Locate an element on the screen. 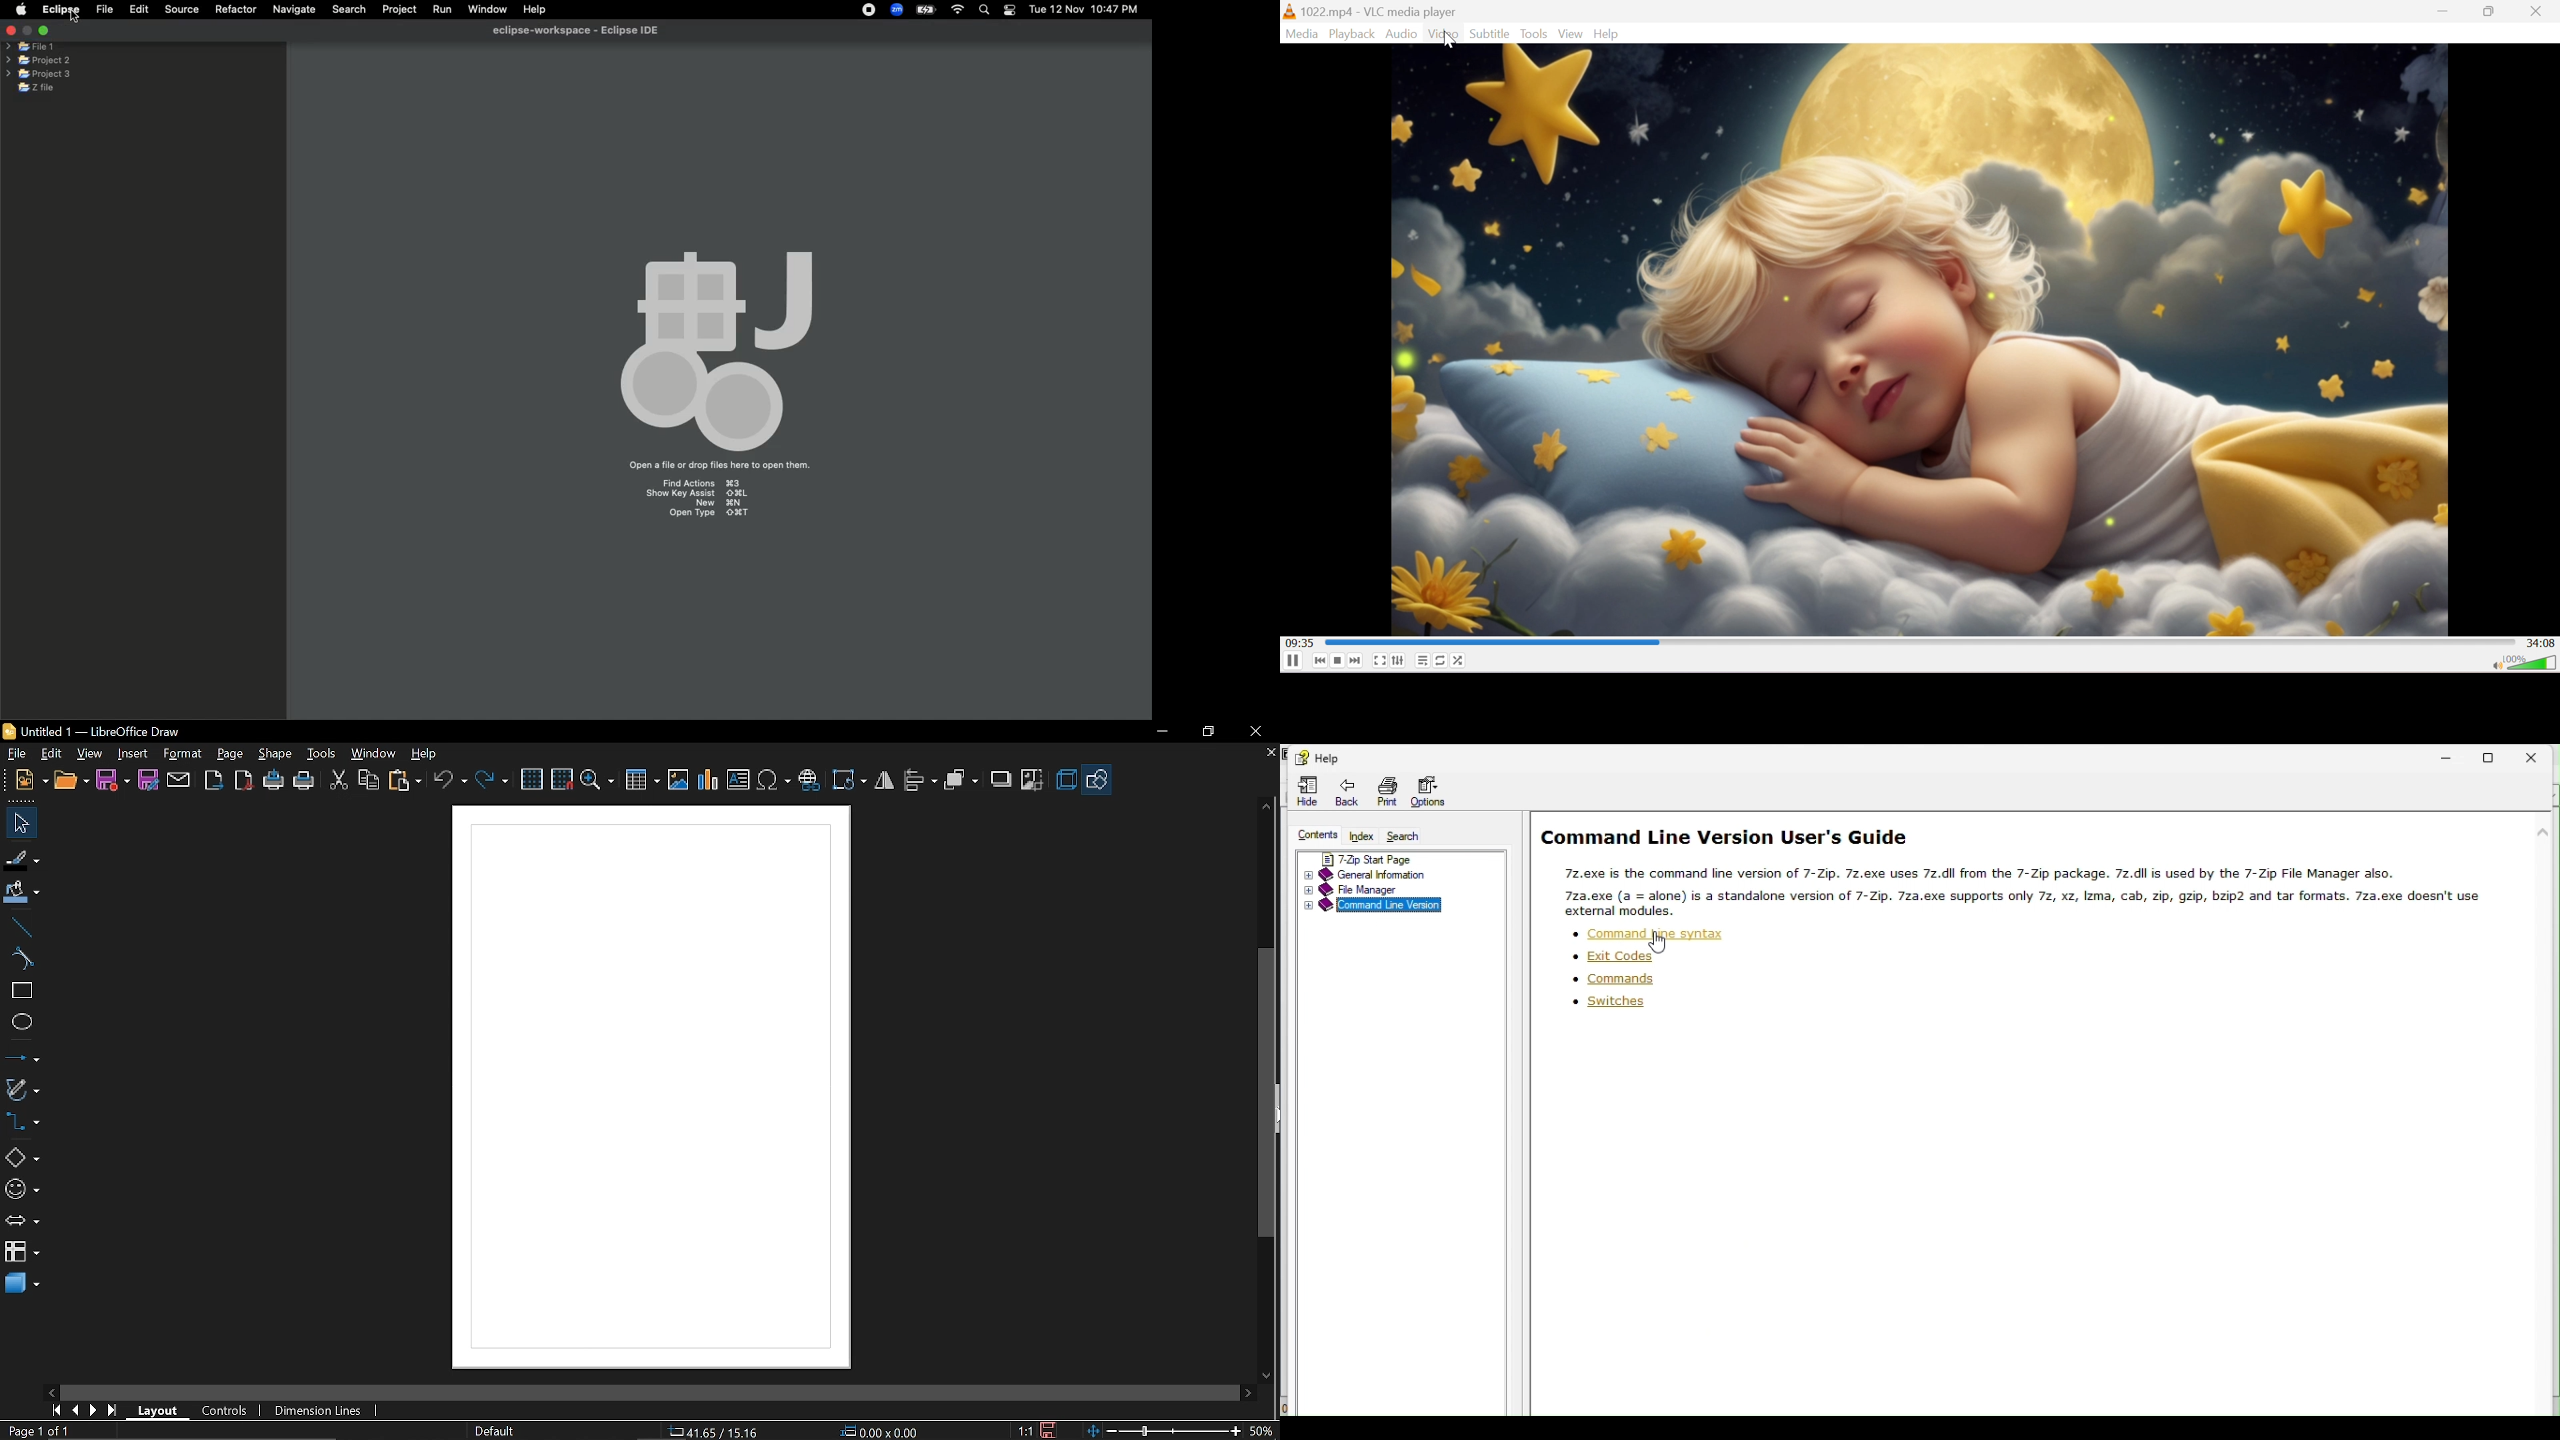 Image resolution: width=2576 pixels, height=1456 pixels. format is located at coordinates (182, 754).